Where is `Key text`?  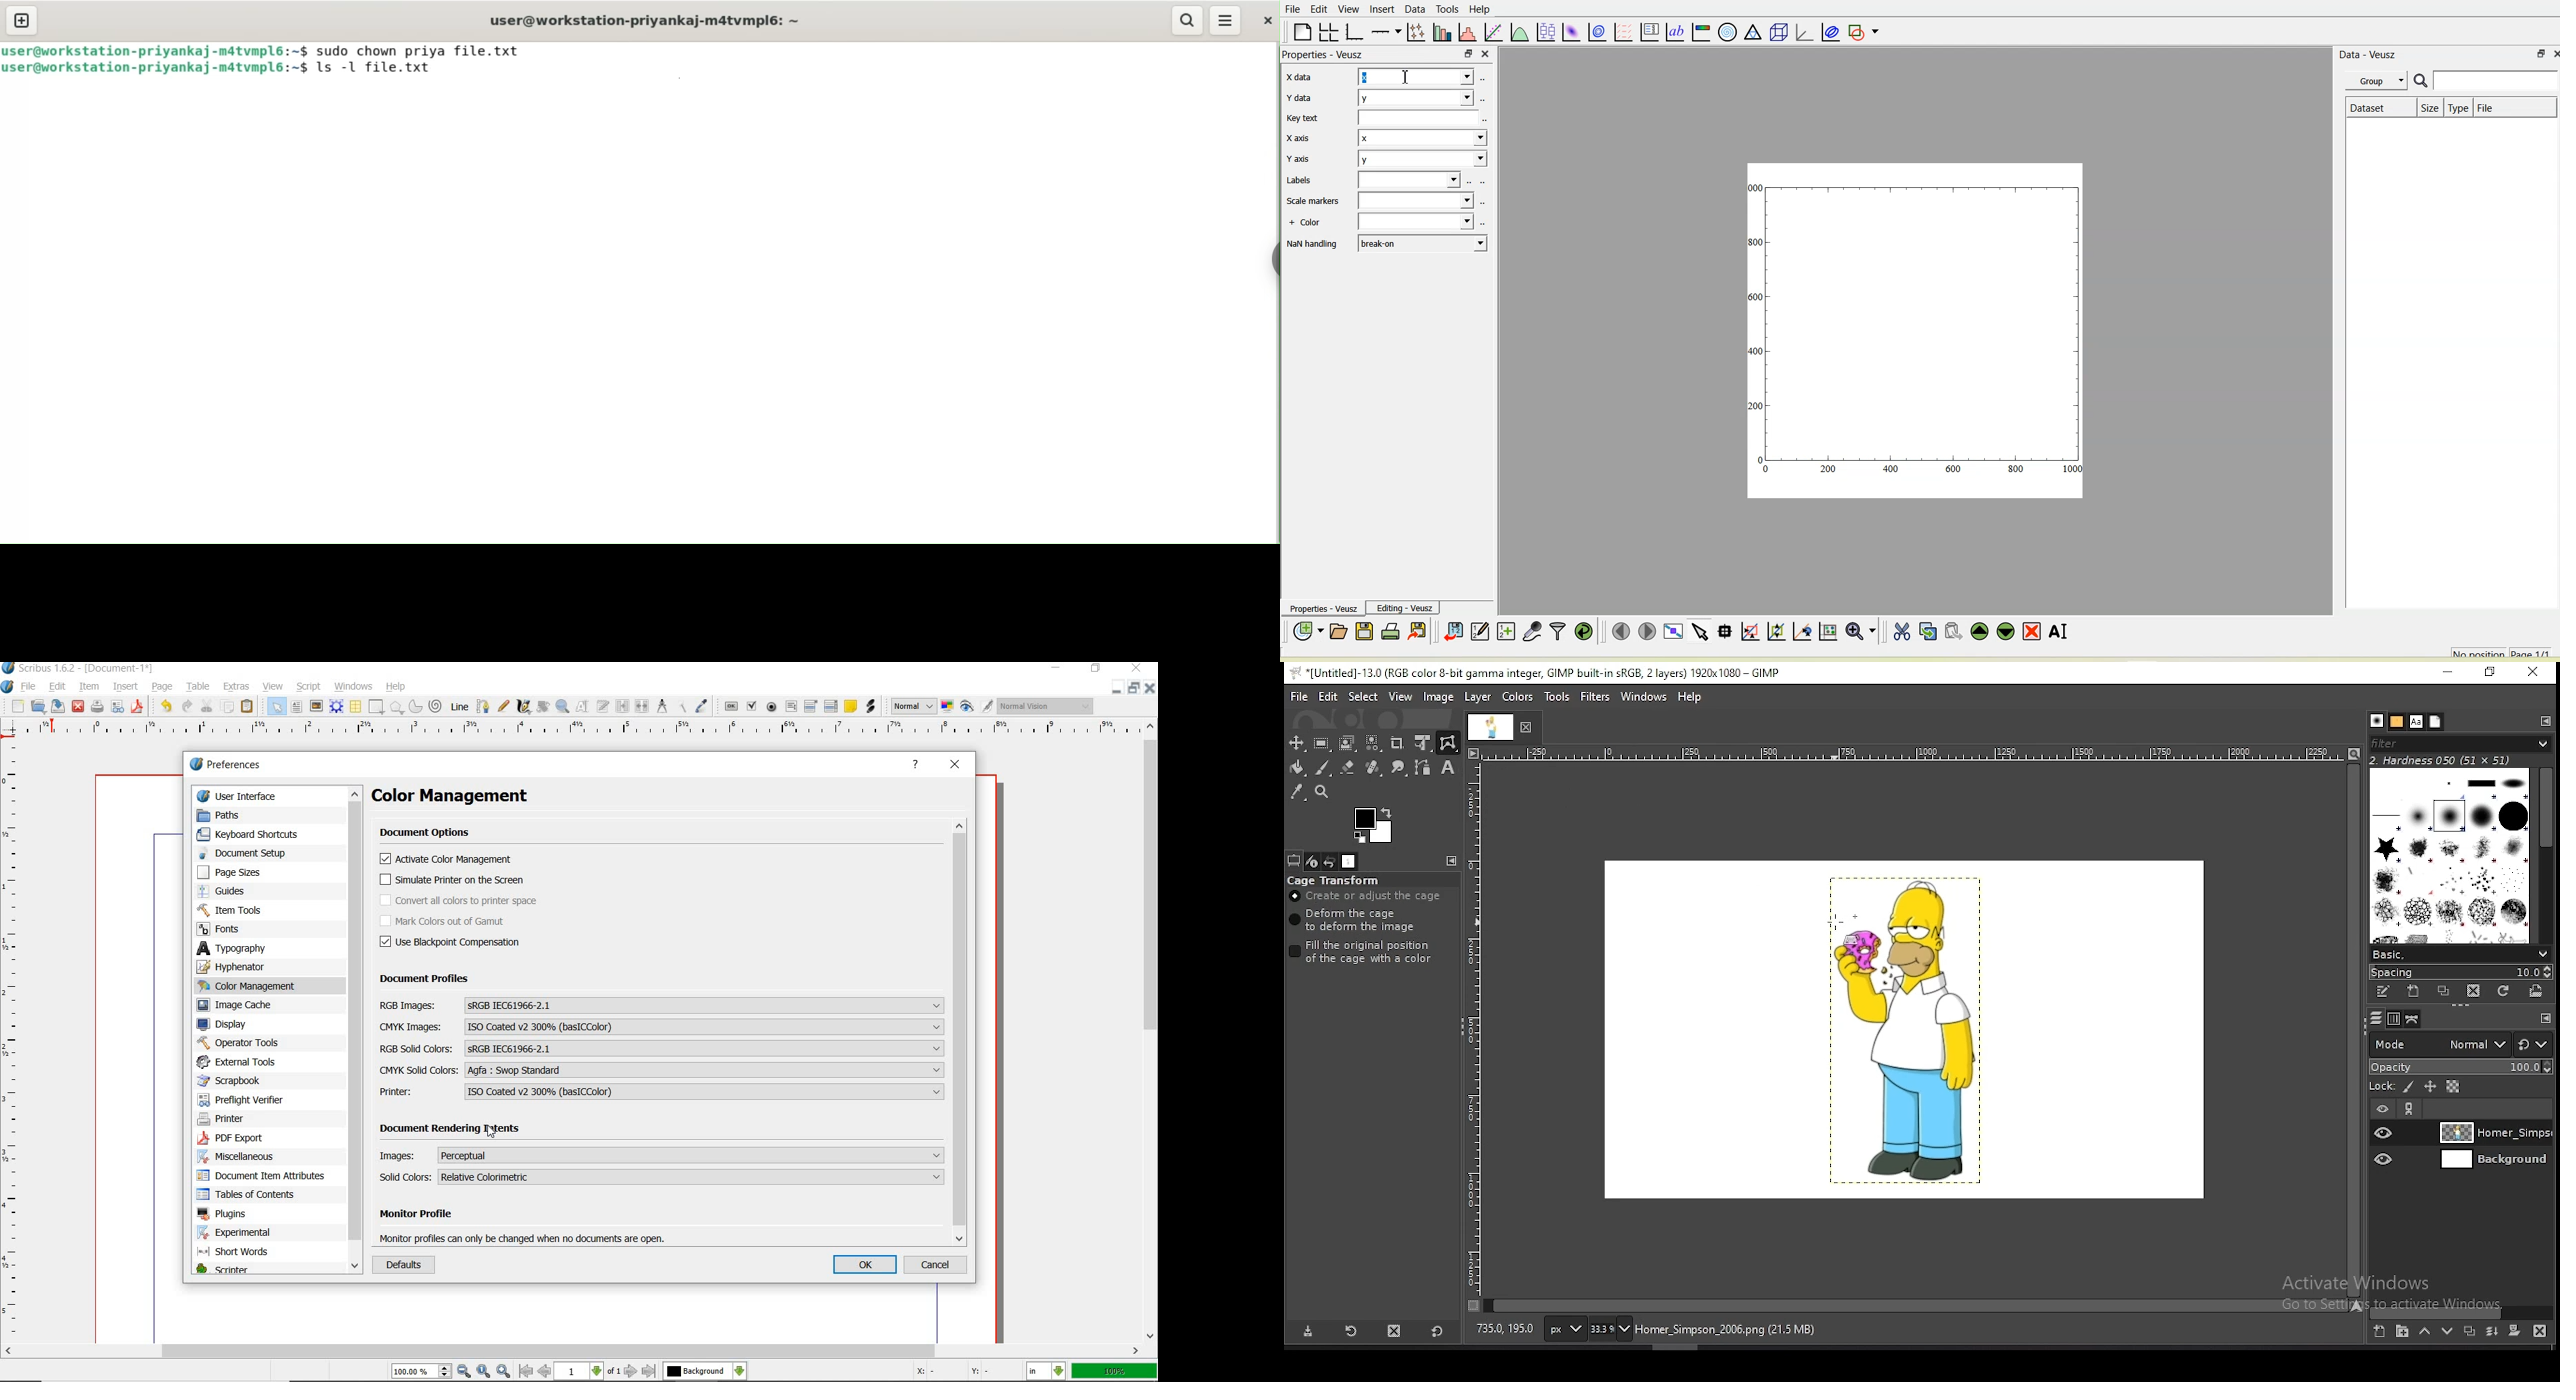
Key text is located at coordinates (1304, 118).